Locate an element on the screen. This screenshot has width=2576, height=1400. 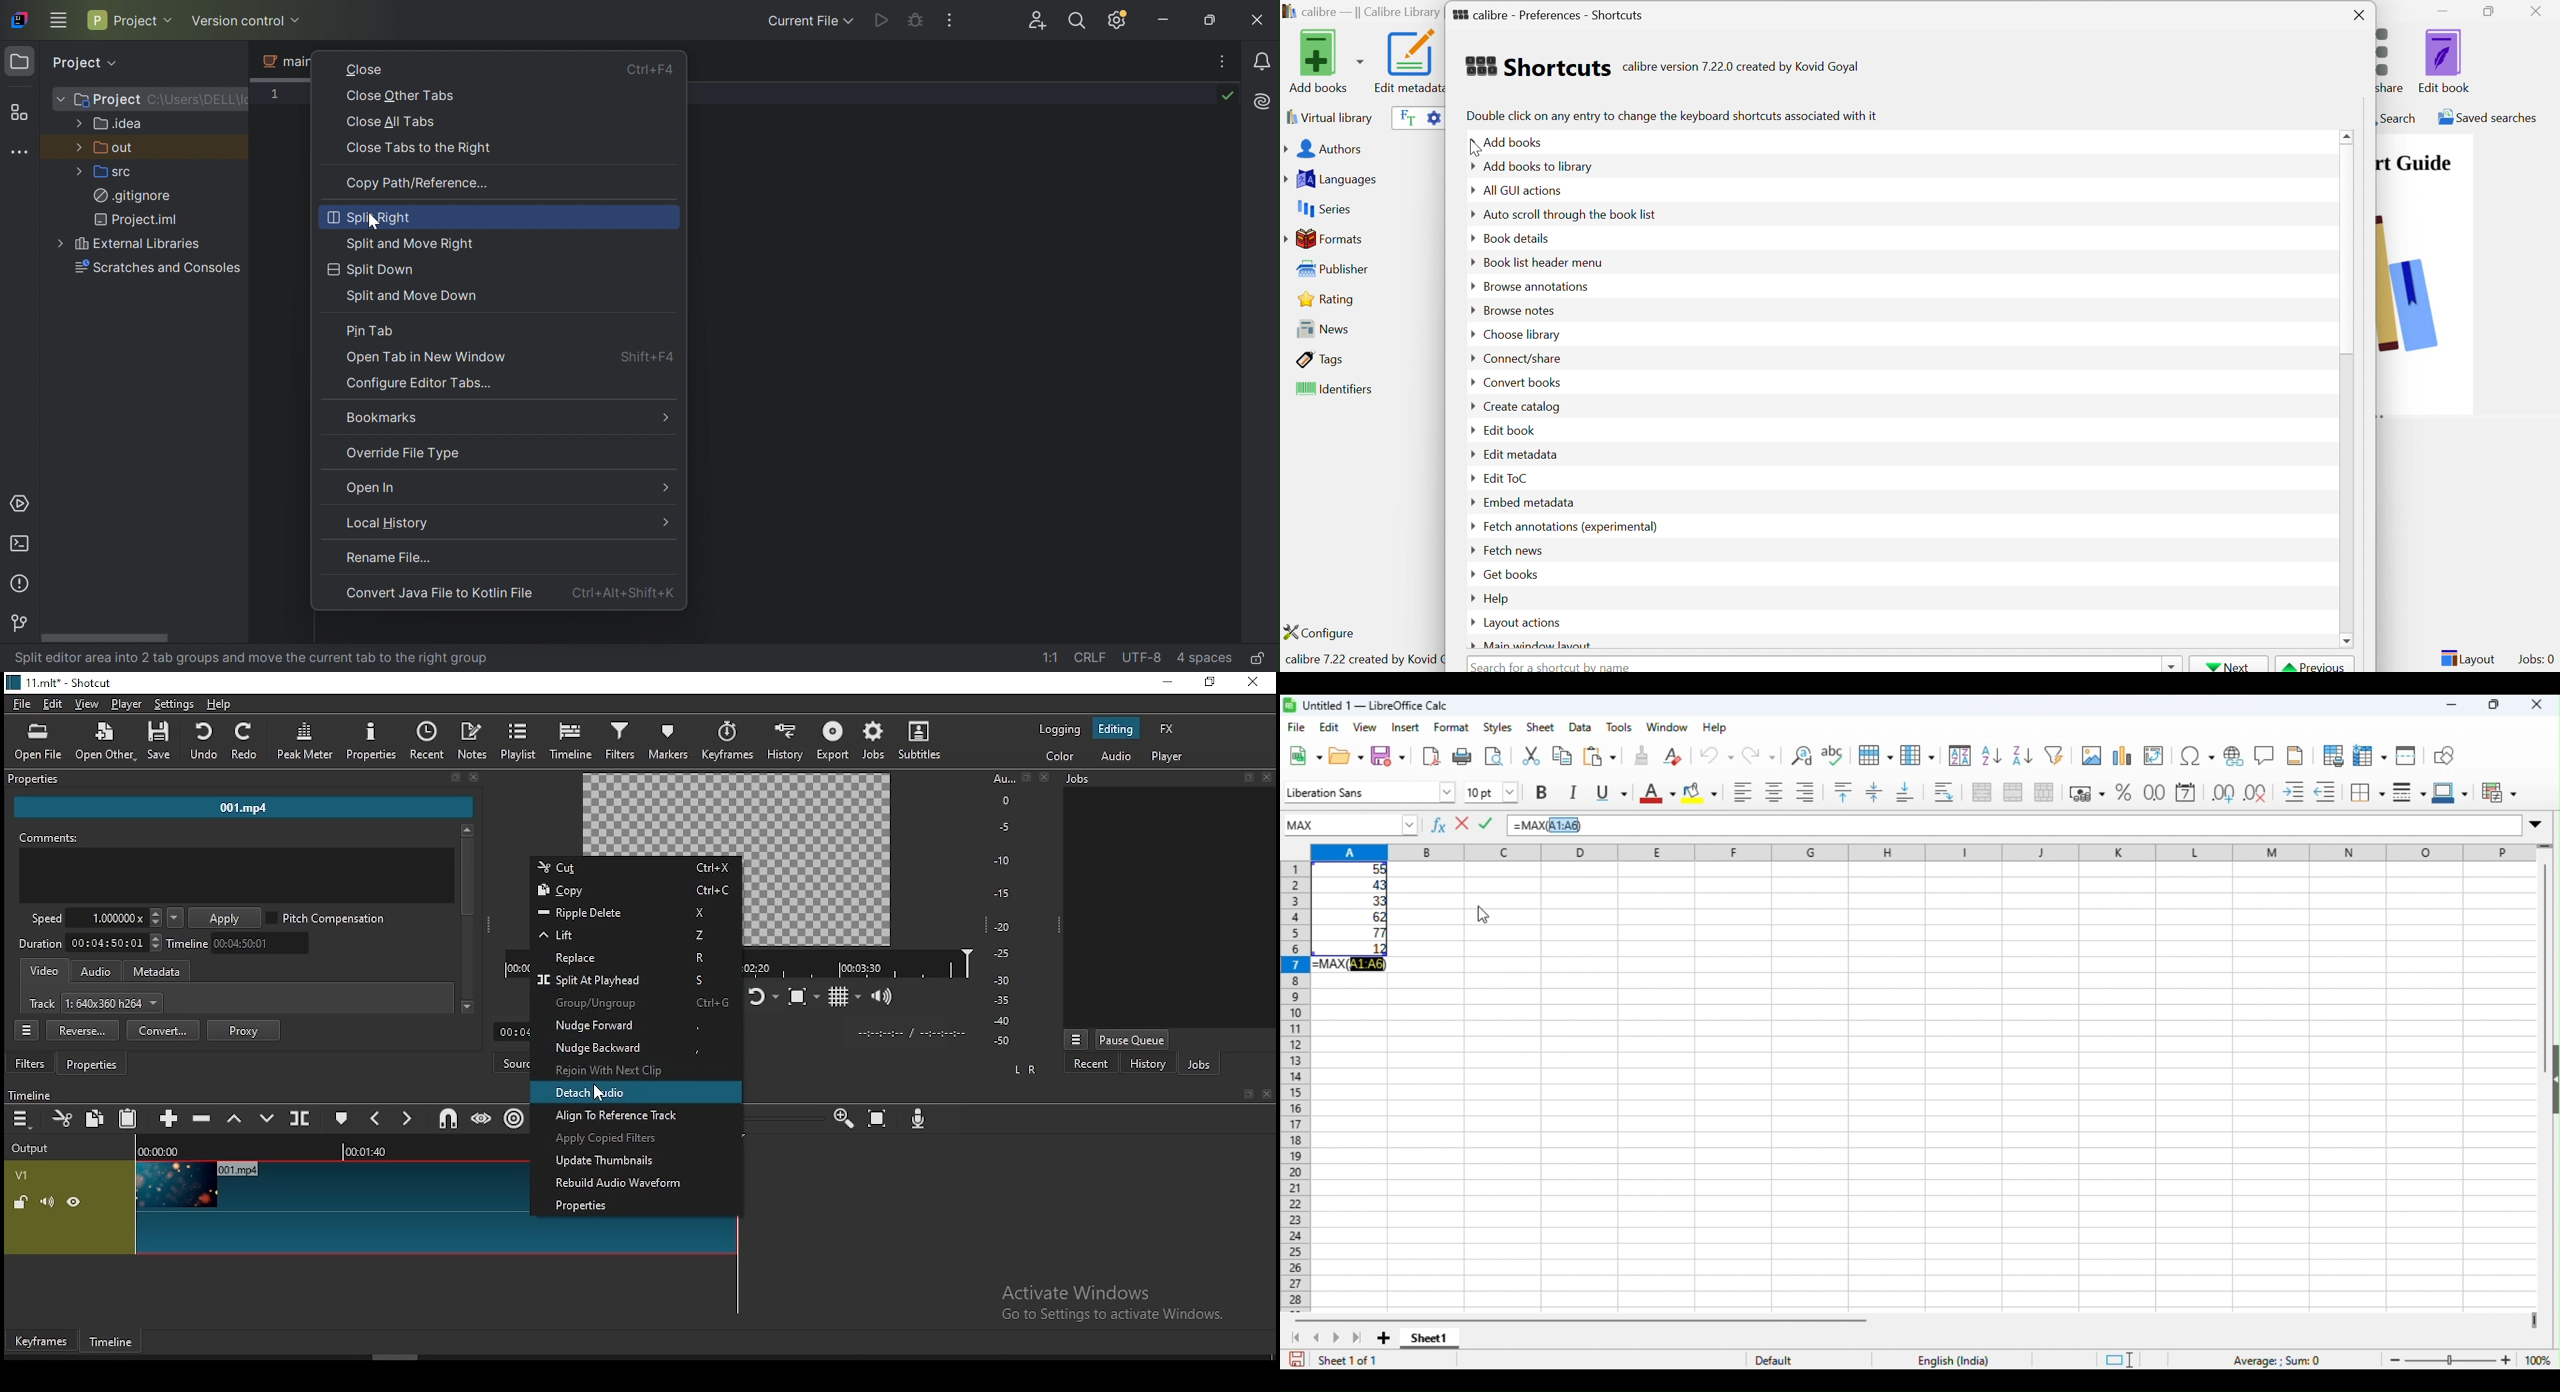
News is located at coordinates (1319, 328).